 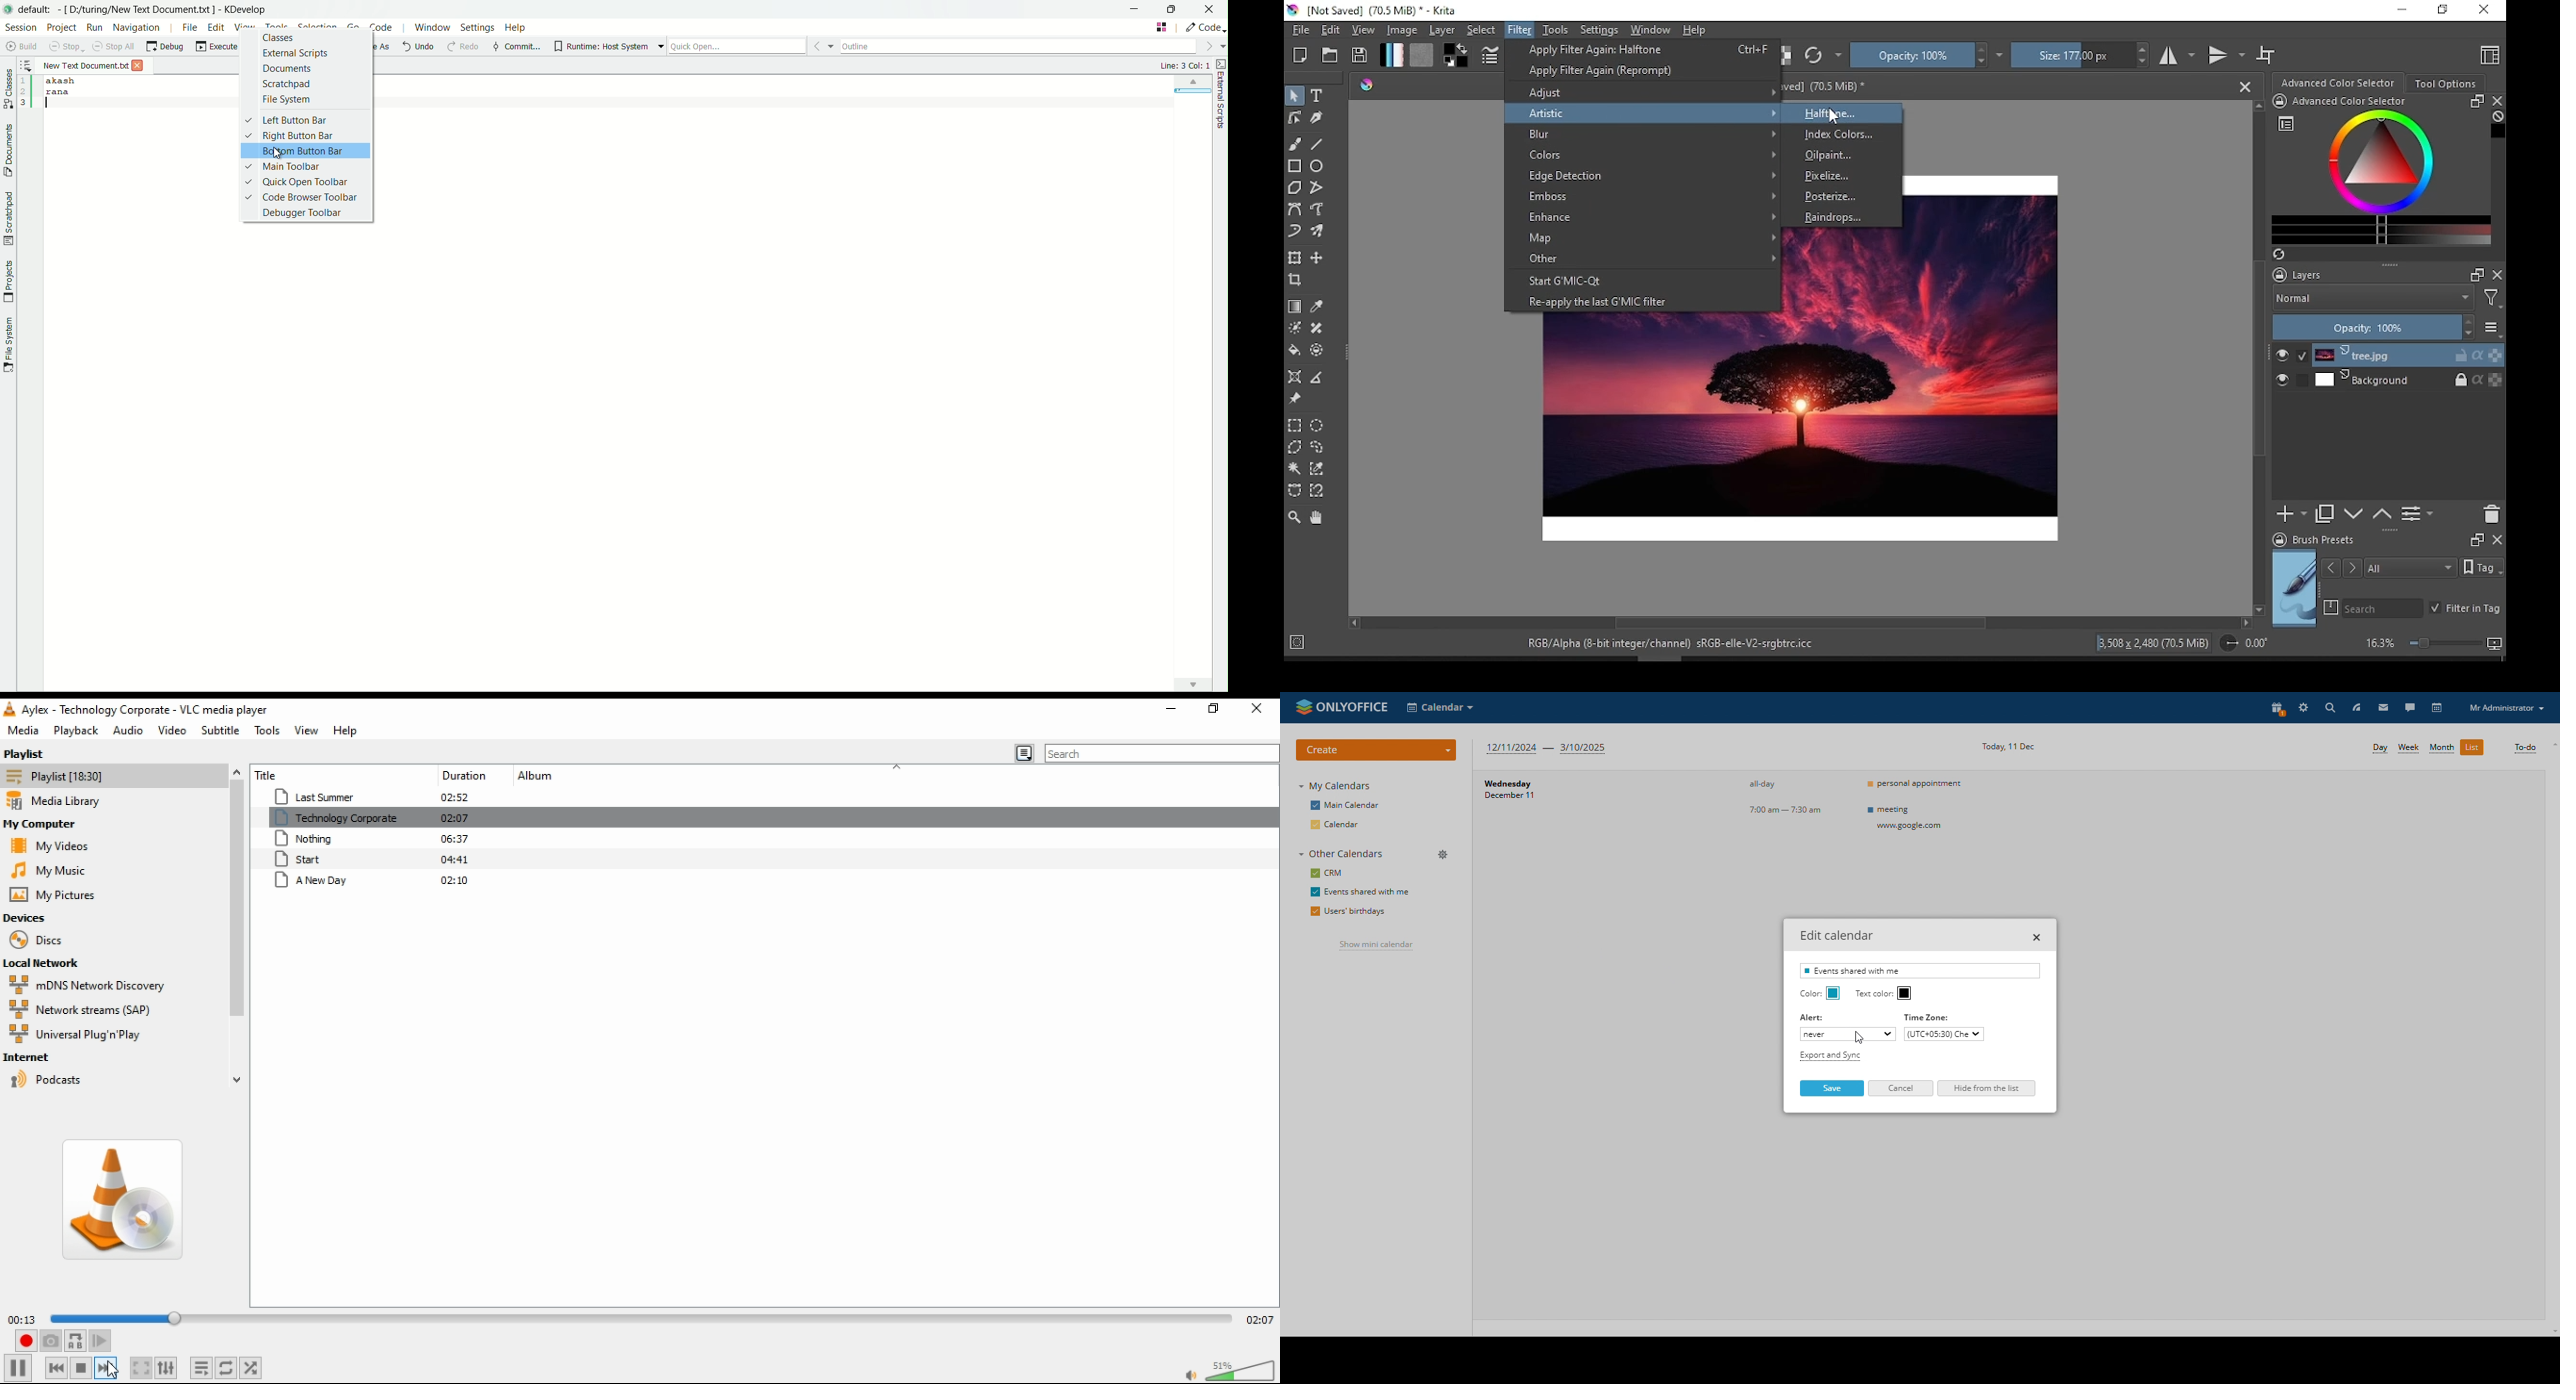 What do you see at coordinates (1943, 1035) in the screenshot?
I see `set timezone` at bounding box center [1943, 1035].